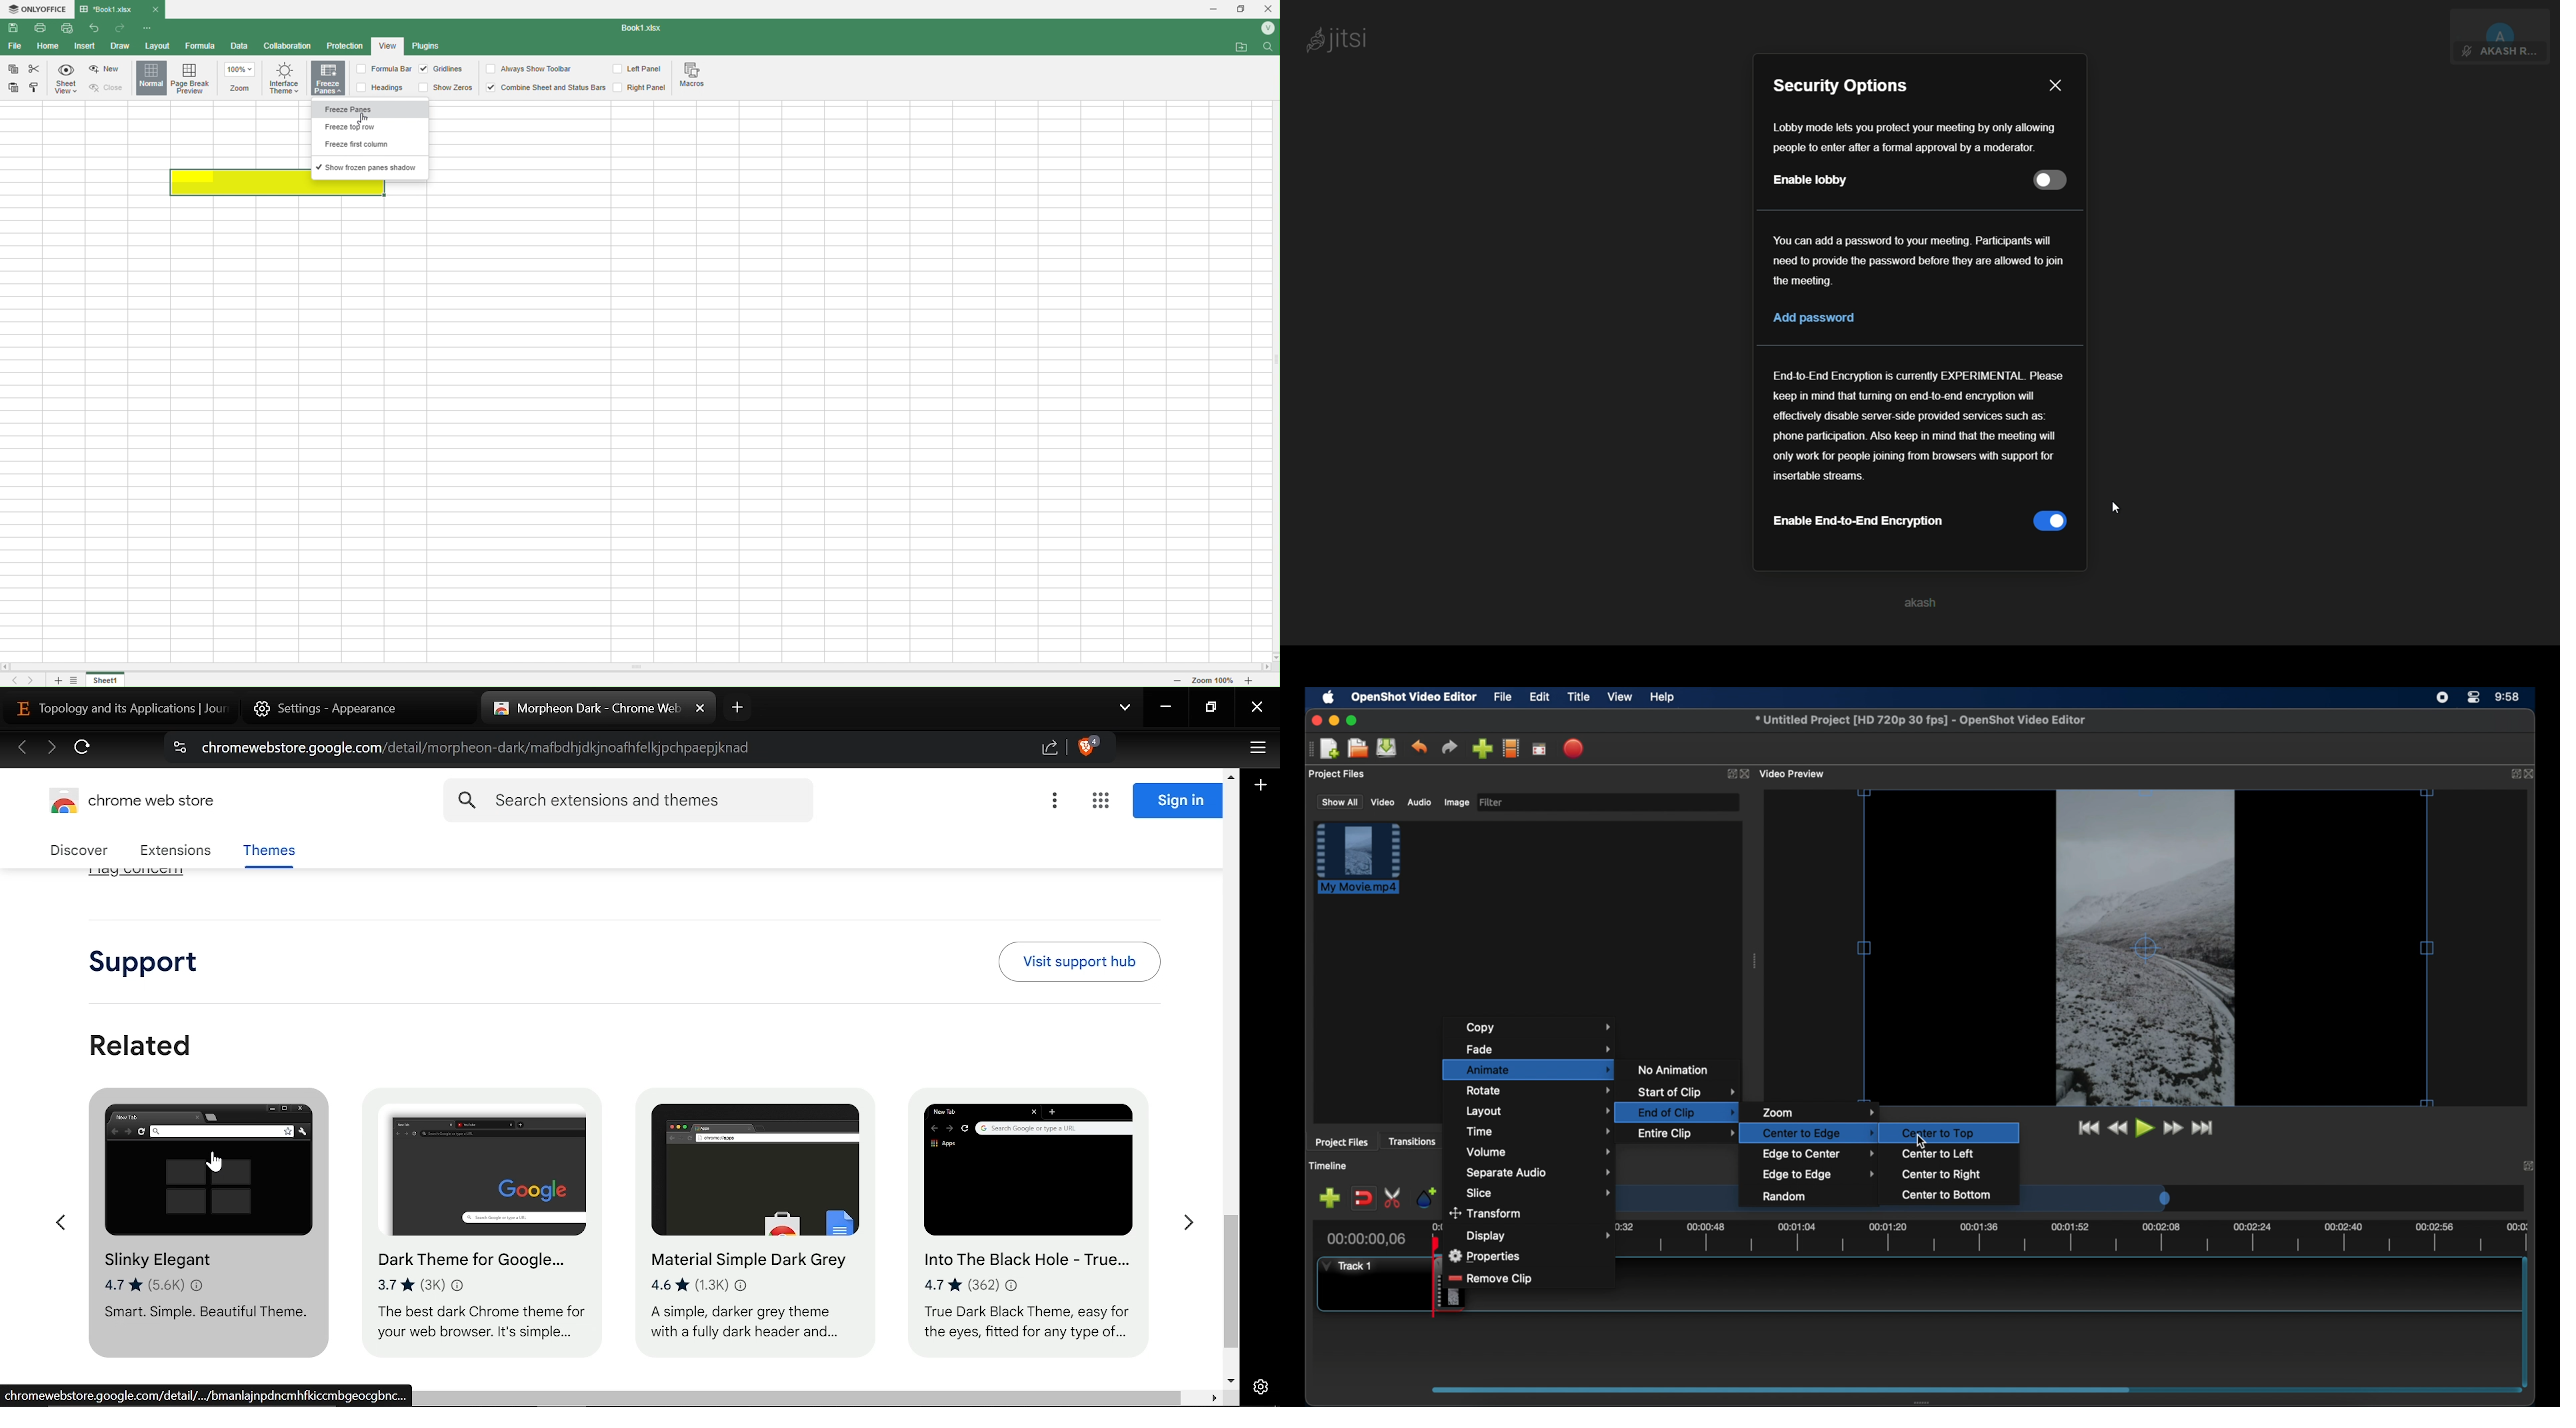 The width and height of the screenshot is (2576, 1428). What do you see at coordinates (1756, 961) in the screenshot?
I see `drag handle` at bounding box center [1756, 961].